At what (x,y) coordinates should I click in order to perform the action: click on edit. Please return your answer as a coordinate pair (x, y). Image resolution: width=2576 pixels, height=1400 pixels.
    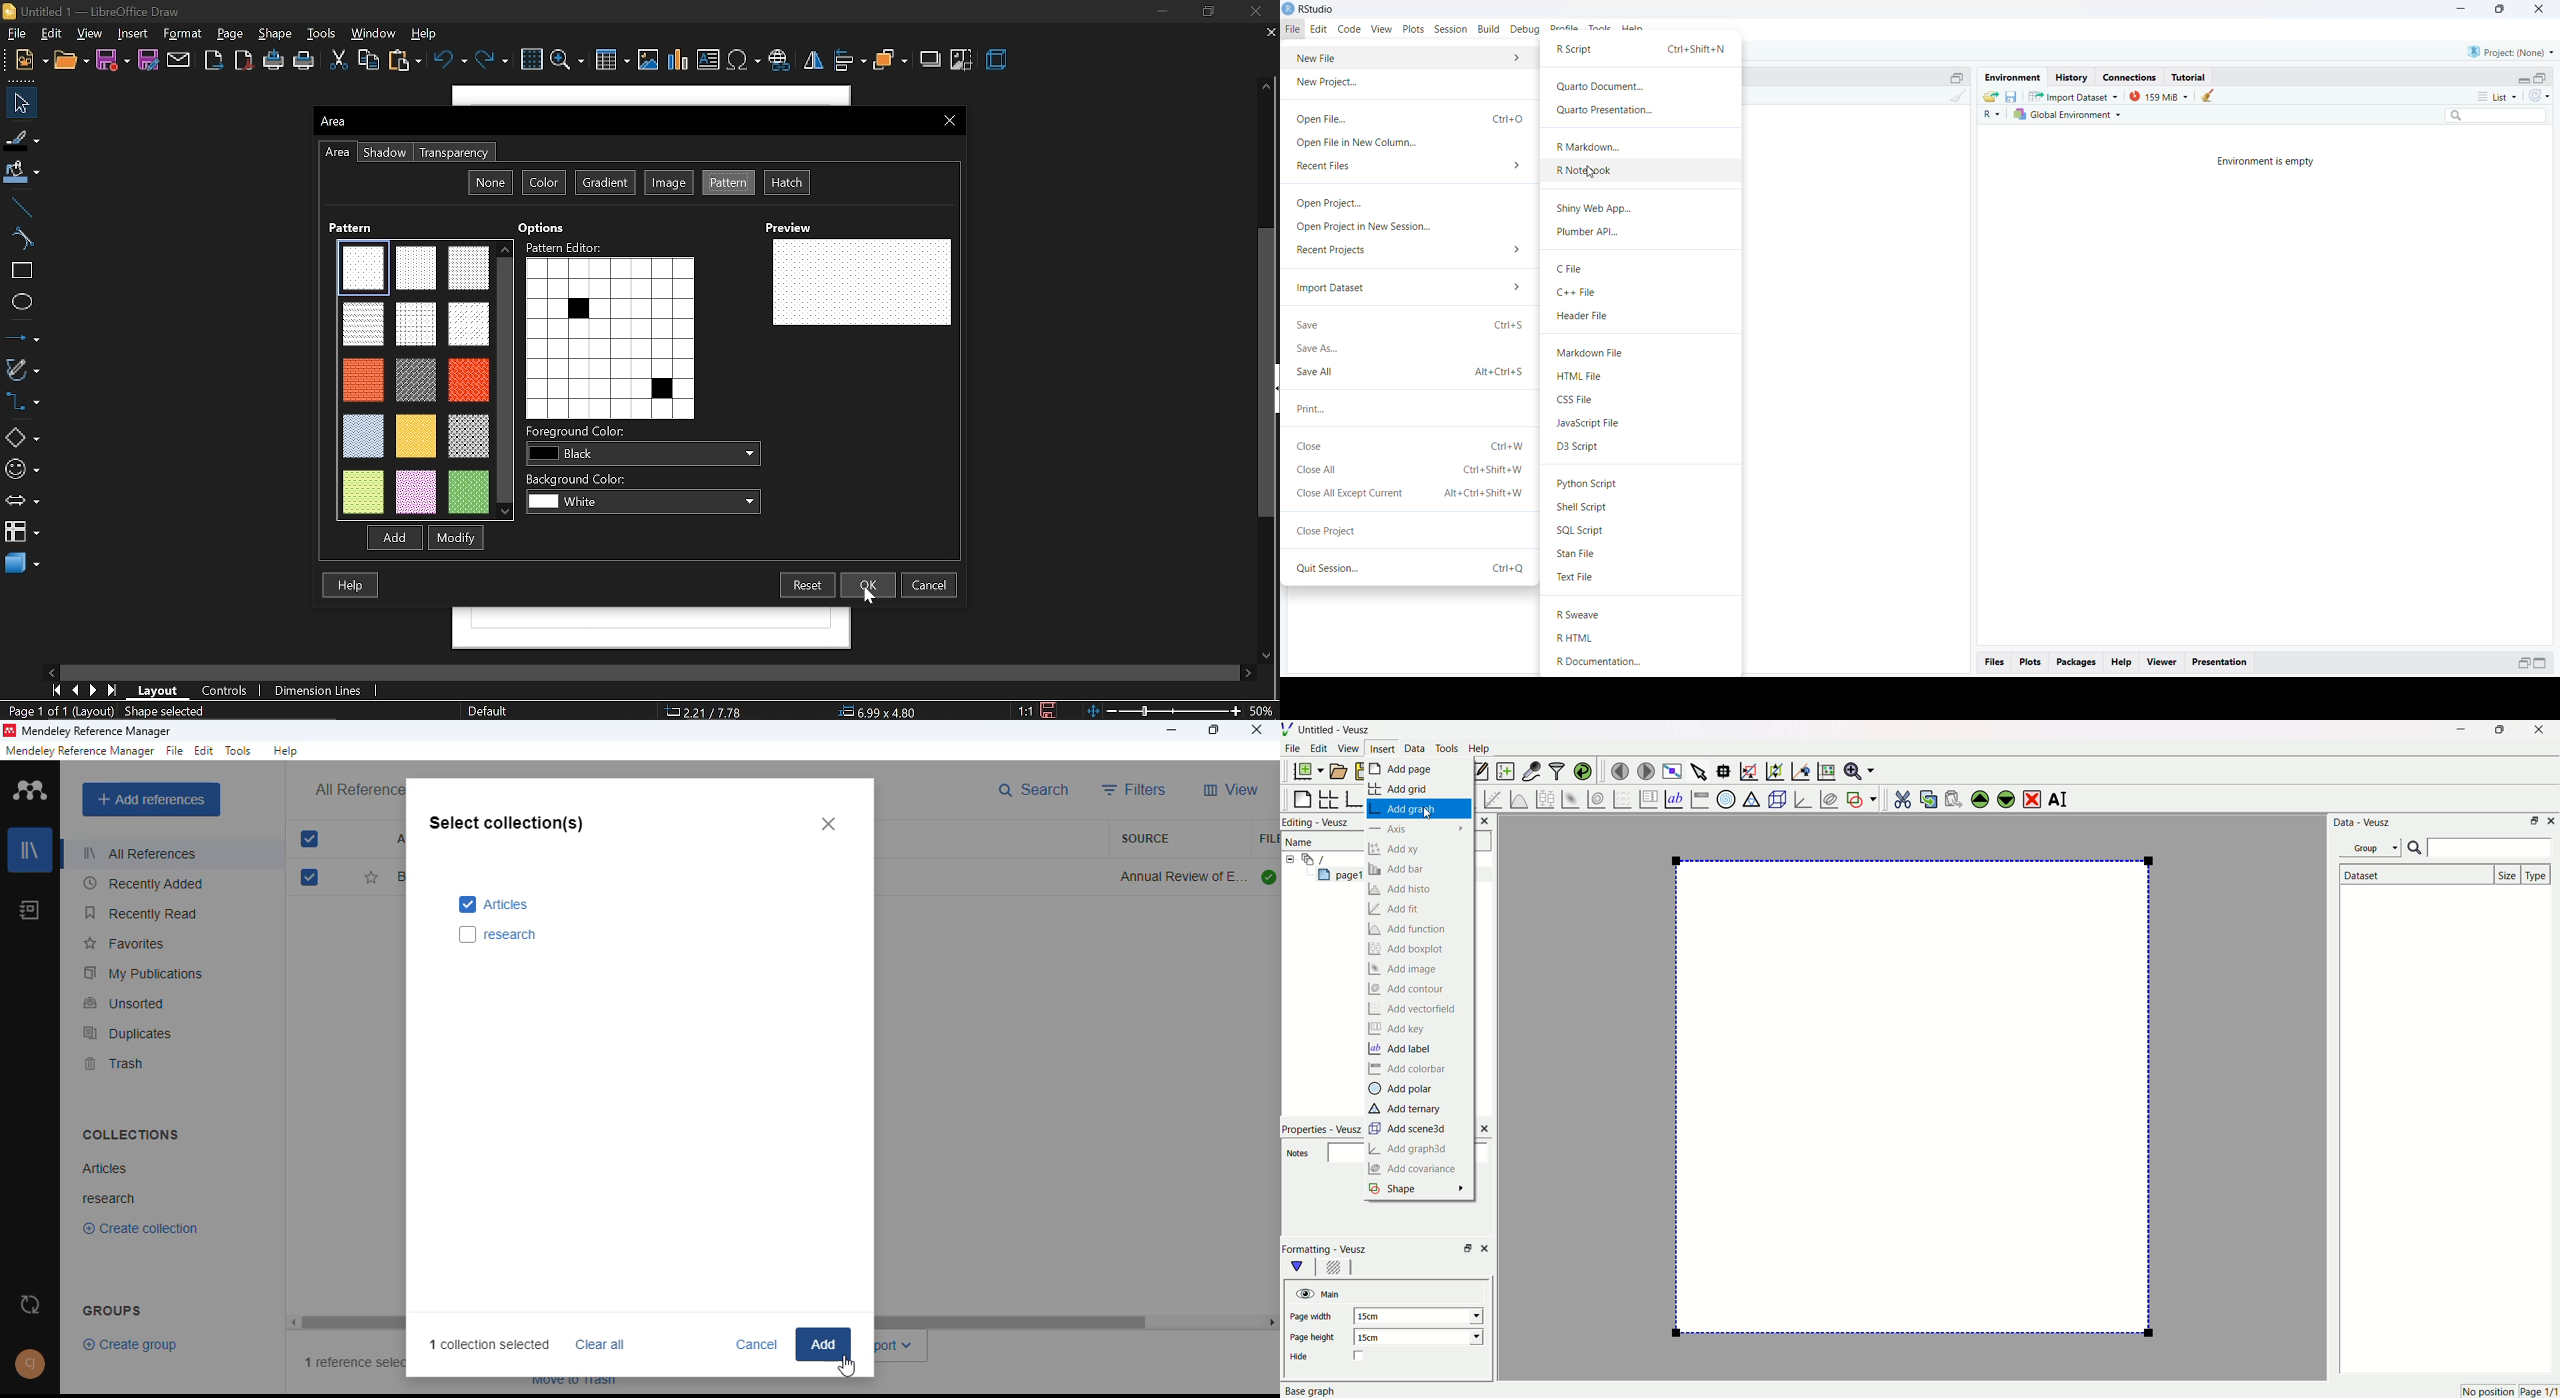
    Looking at the image, I should click on (1321, 29).